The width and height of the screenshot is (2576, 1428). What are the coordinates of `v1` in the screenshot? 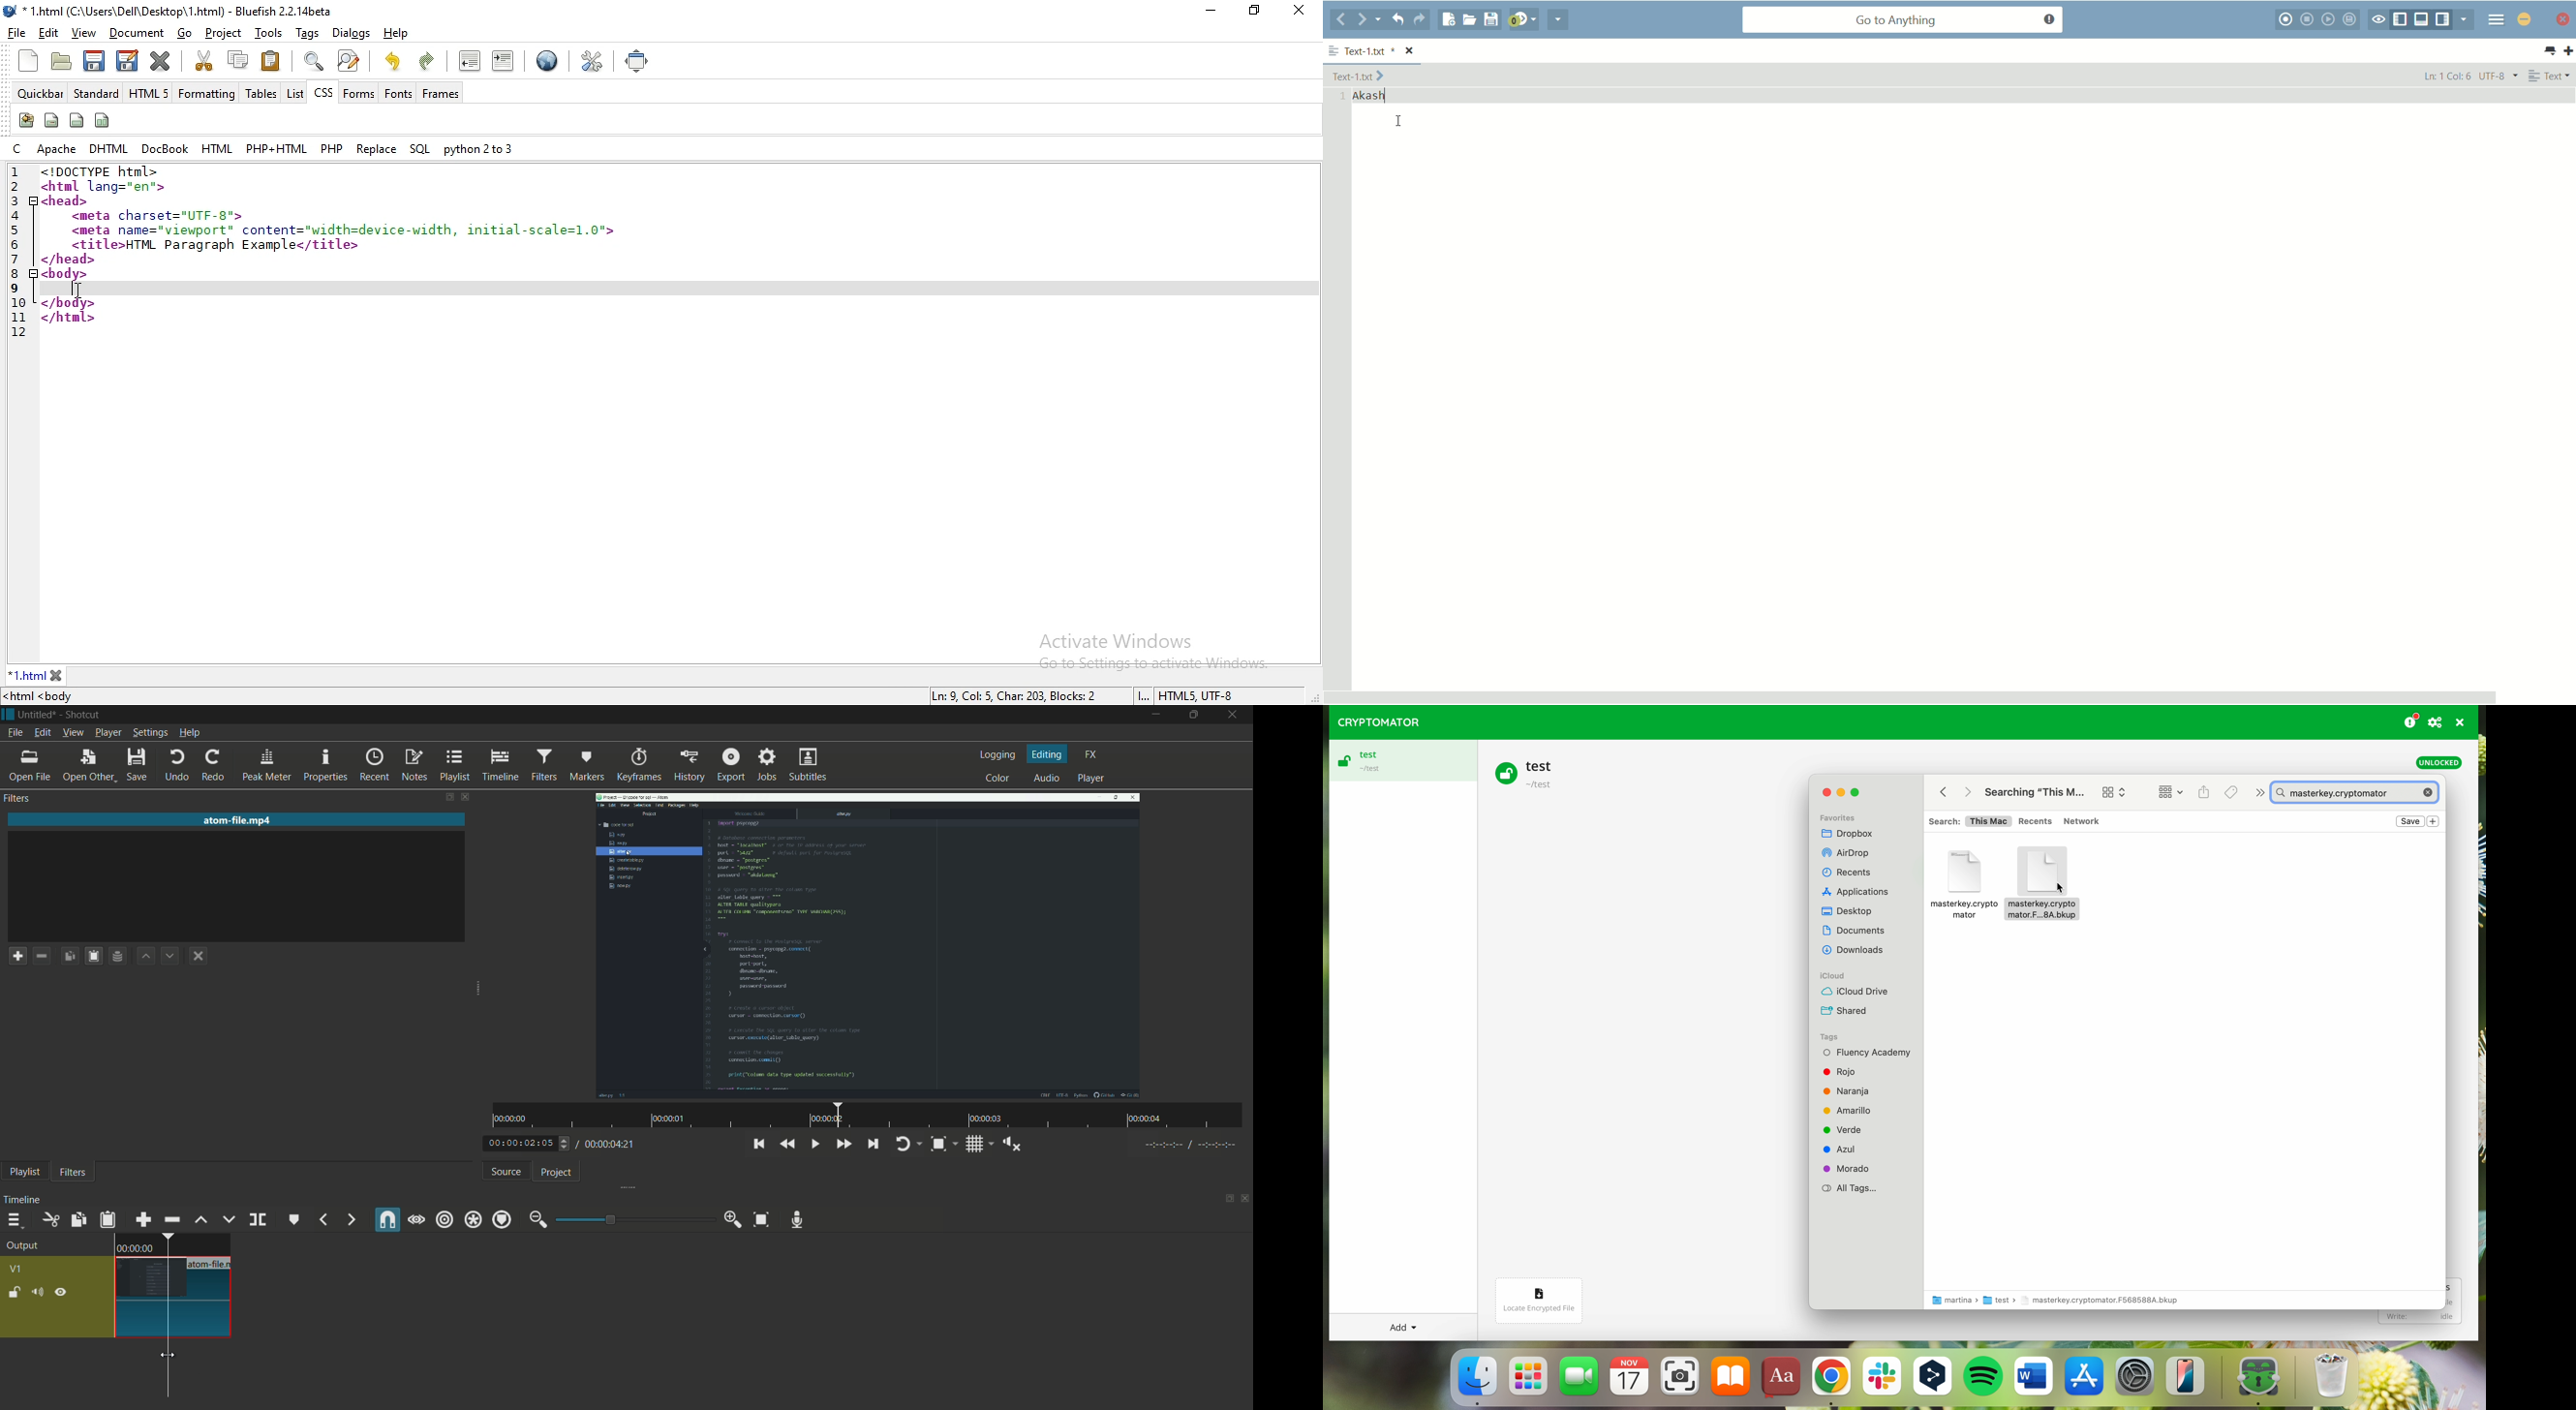 It's located at (18, 1269).